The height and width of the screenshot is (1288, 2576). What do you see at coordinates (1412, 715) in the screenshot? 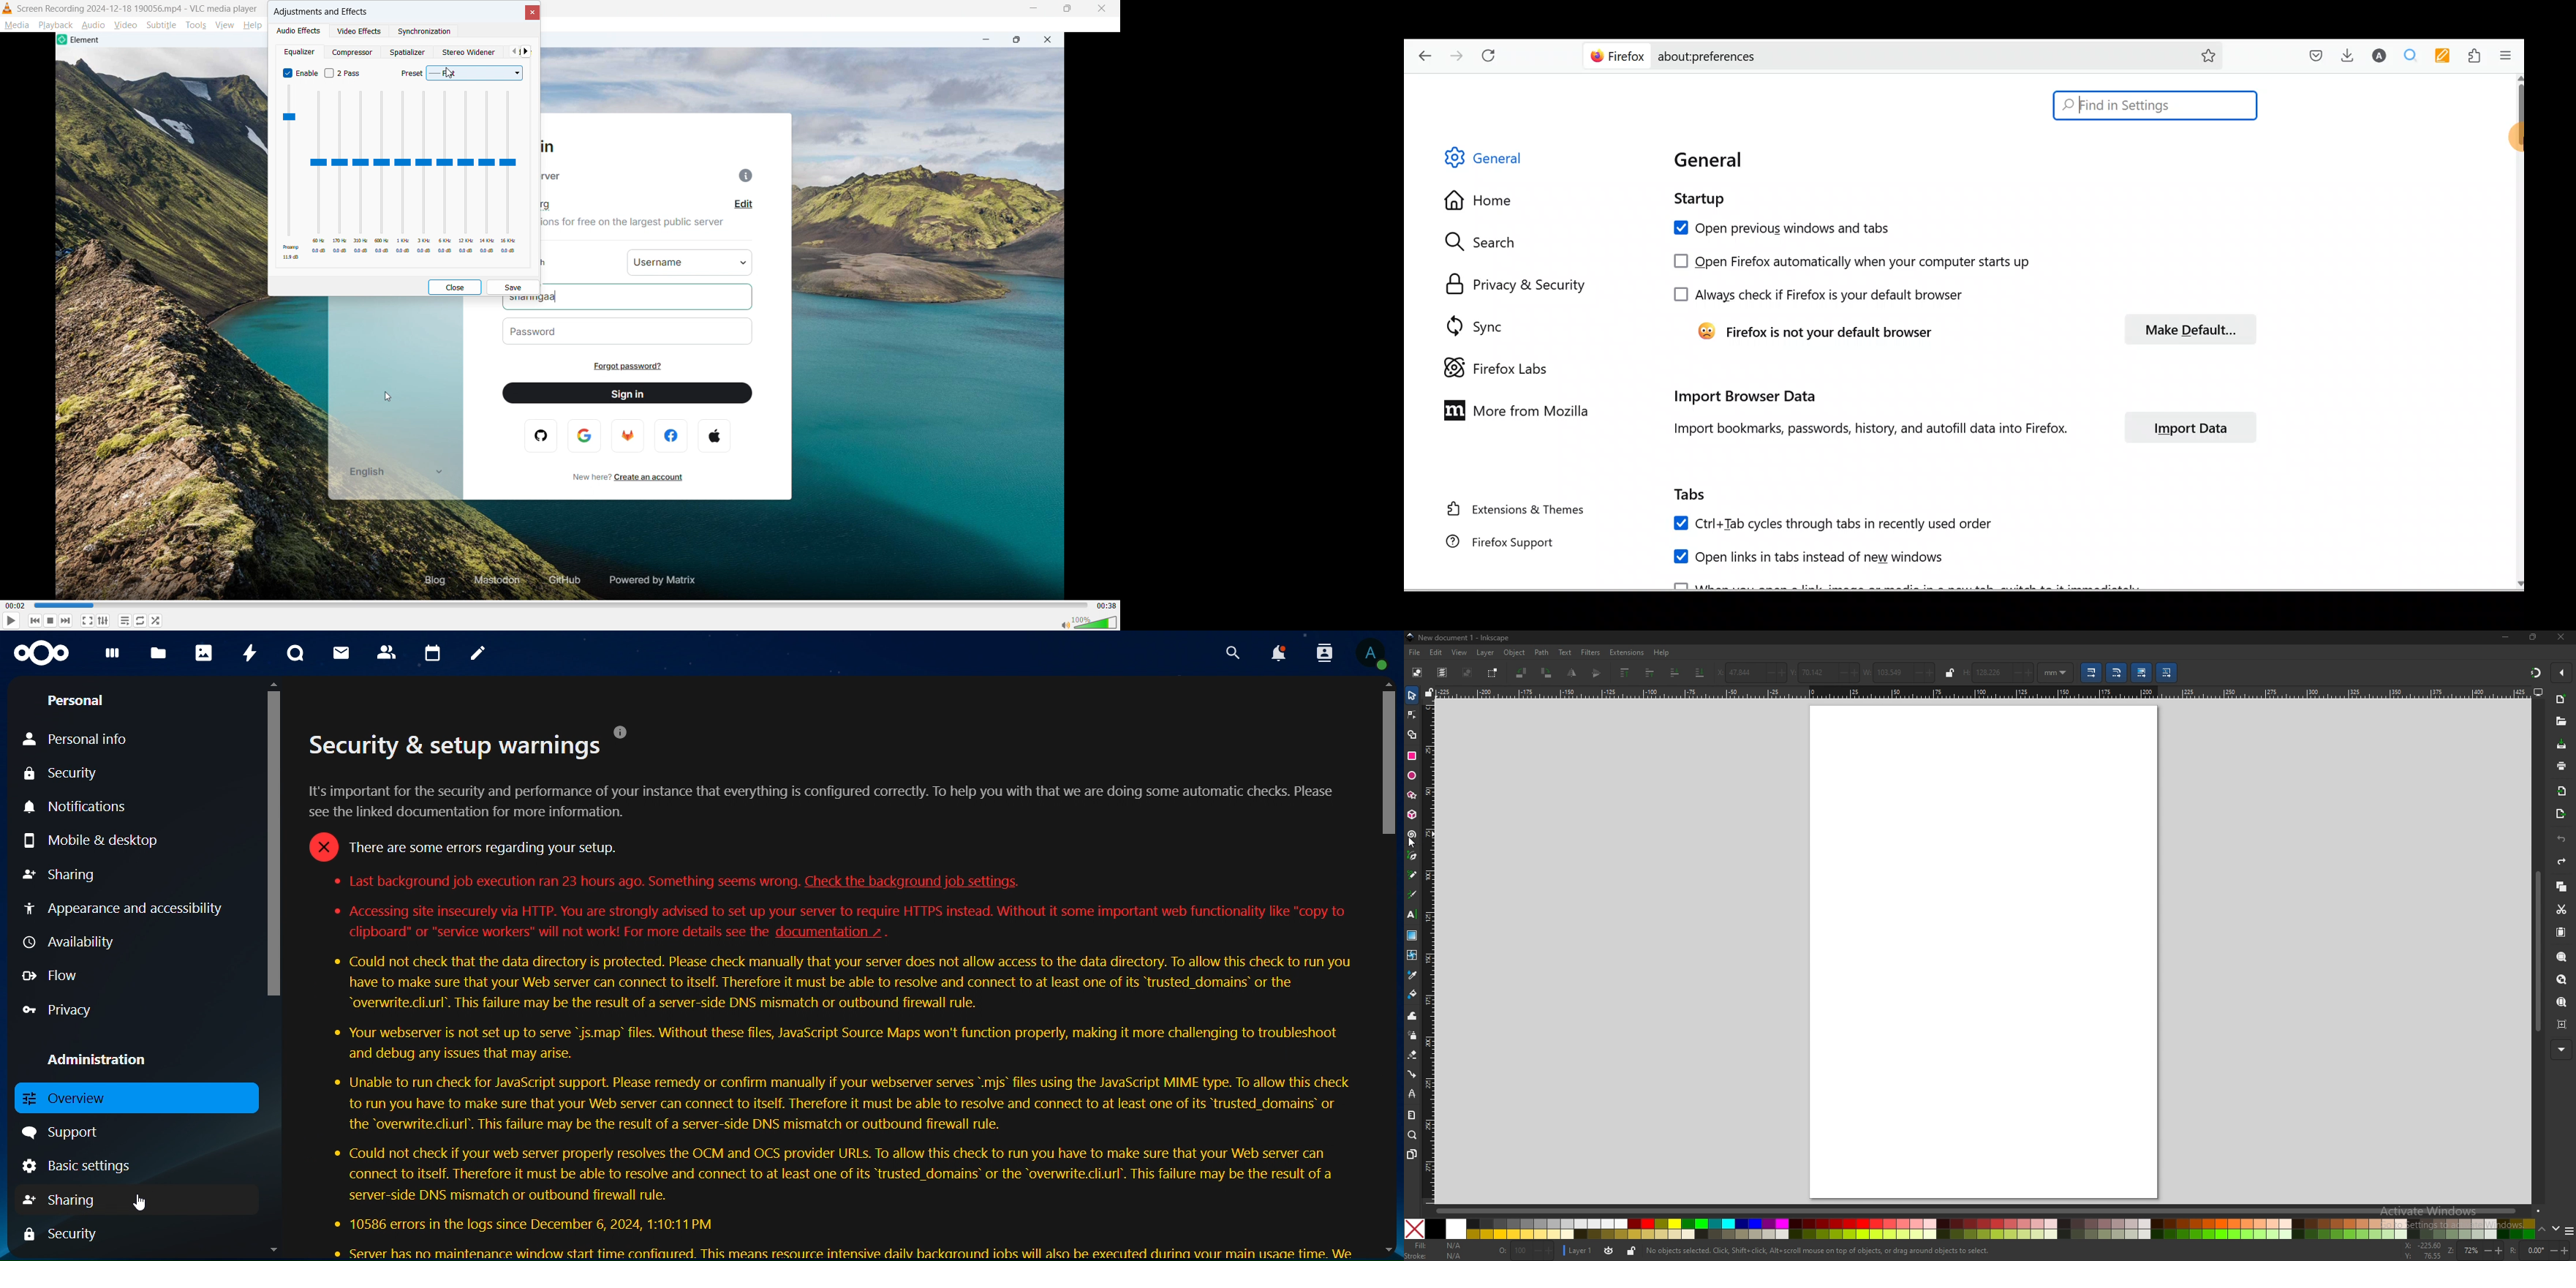
I see `node` at bounding box center [1412, 715].